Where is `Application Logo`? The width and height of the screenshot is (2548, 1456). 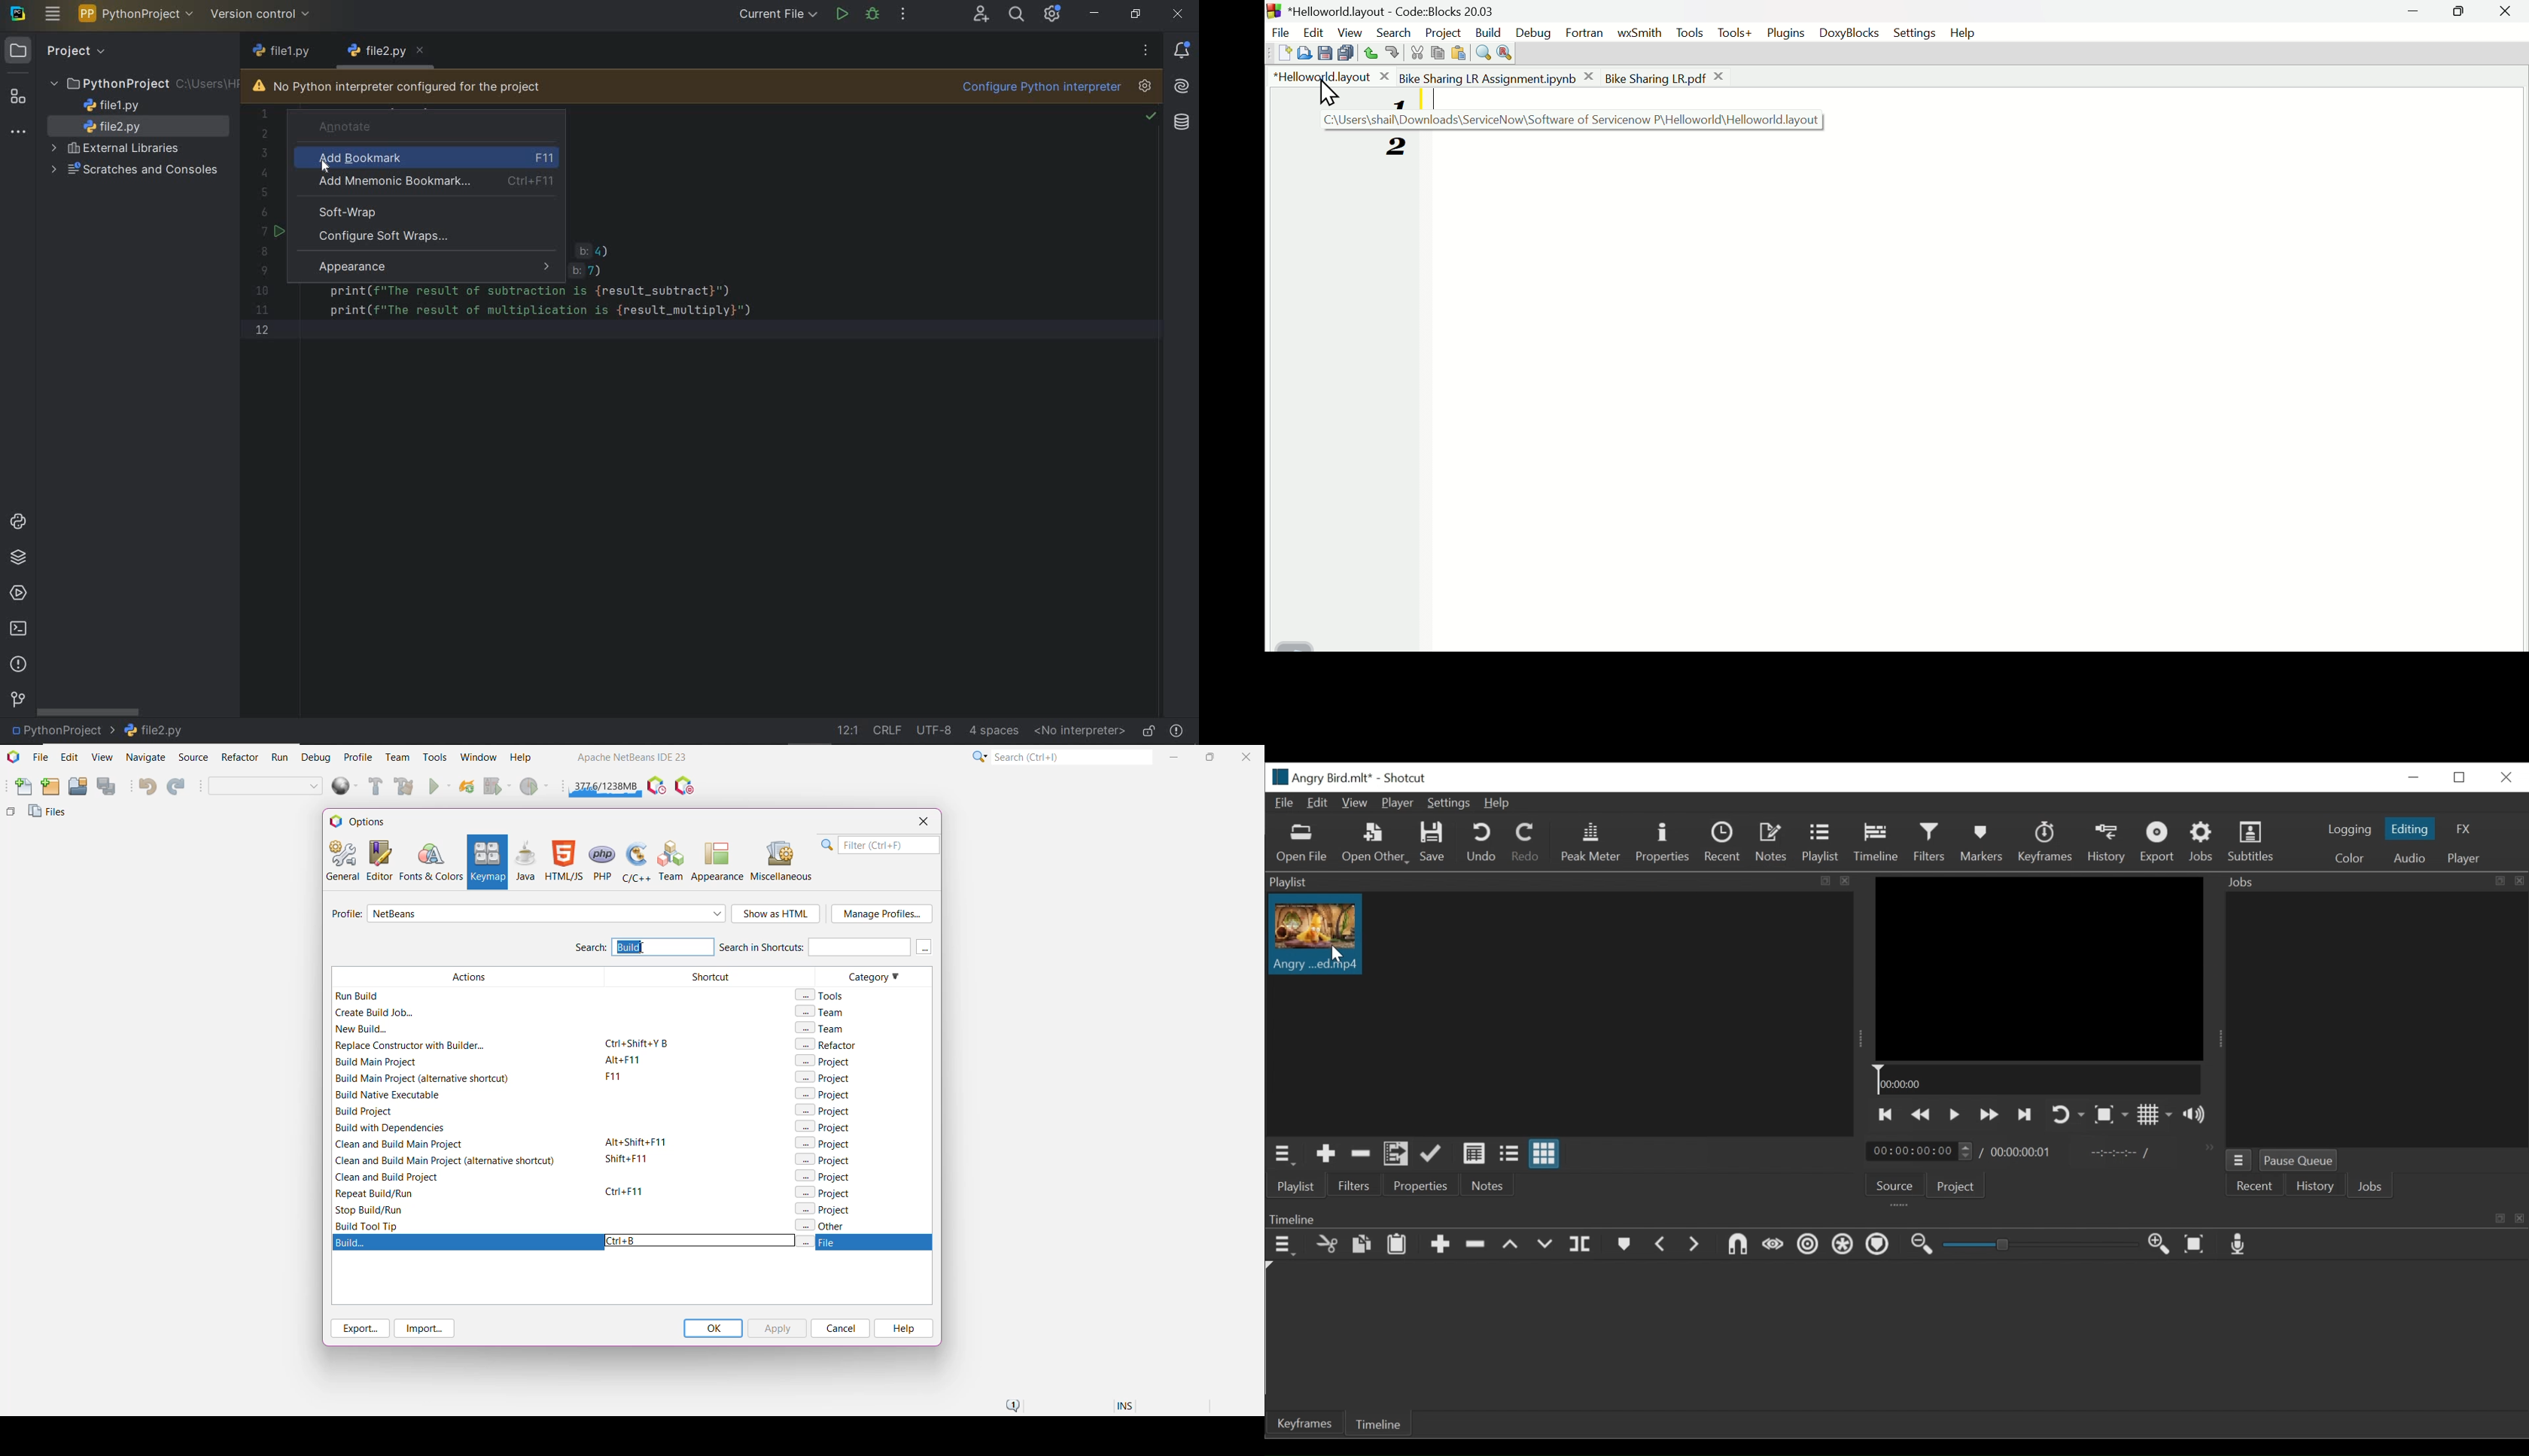 Application Logo is located at coordinates (12, 757).